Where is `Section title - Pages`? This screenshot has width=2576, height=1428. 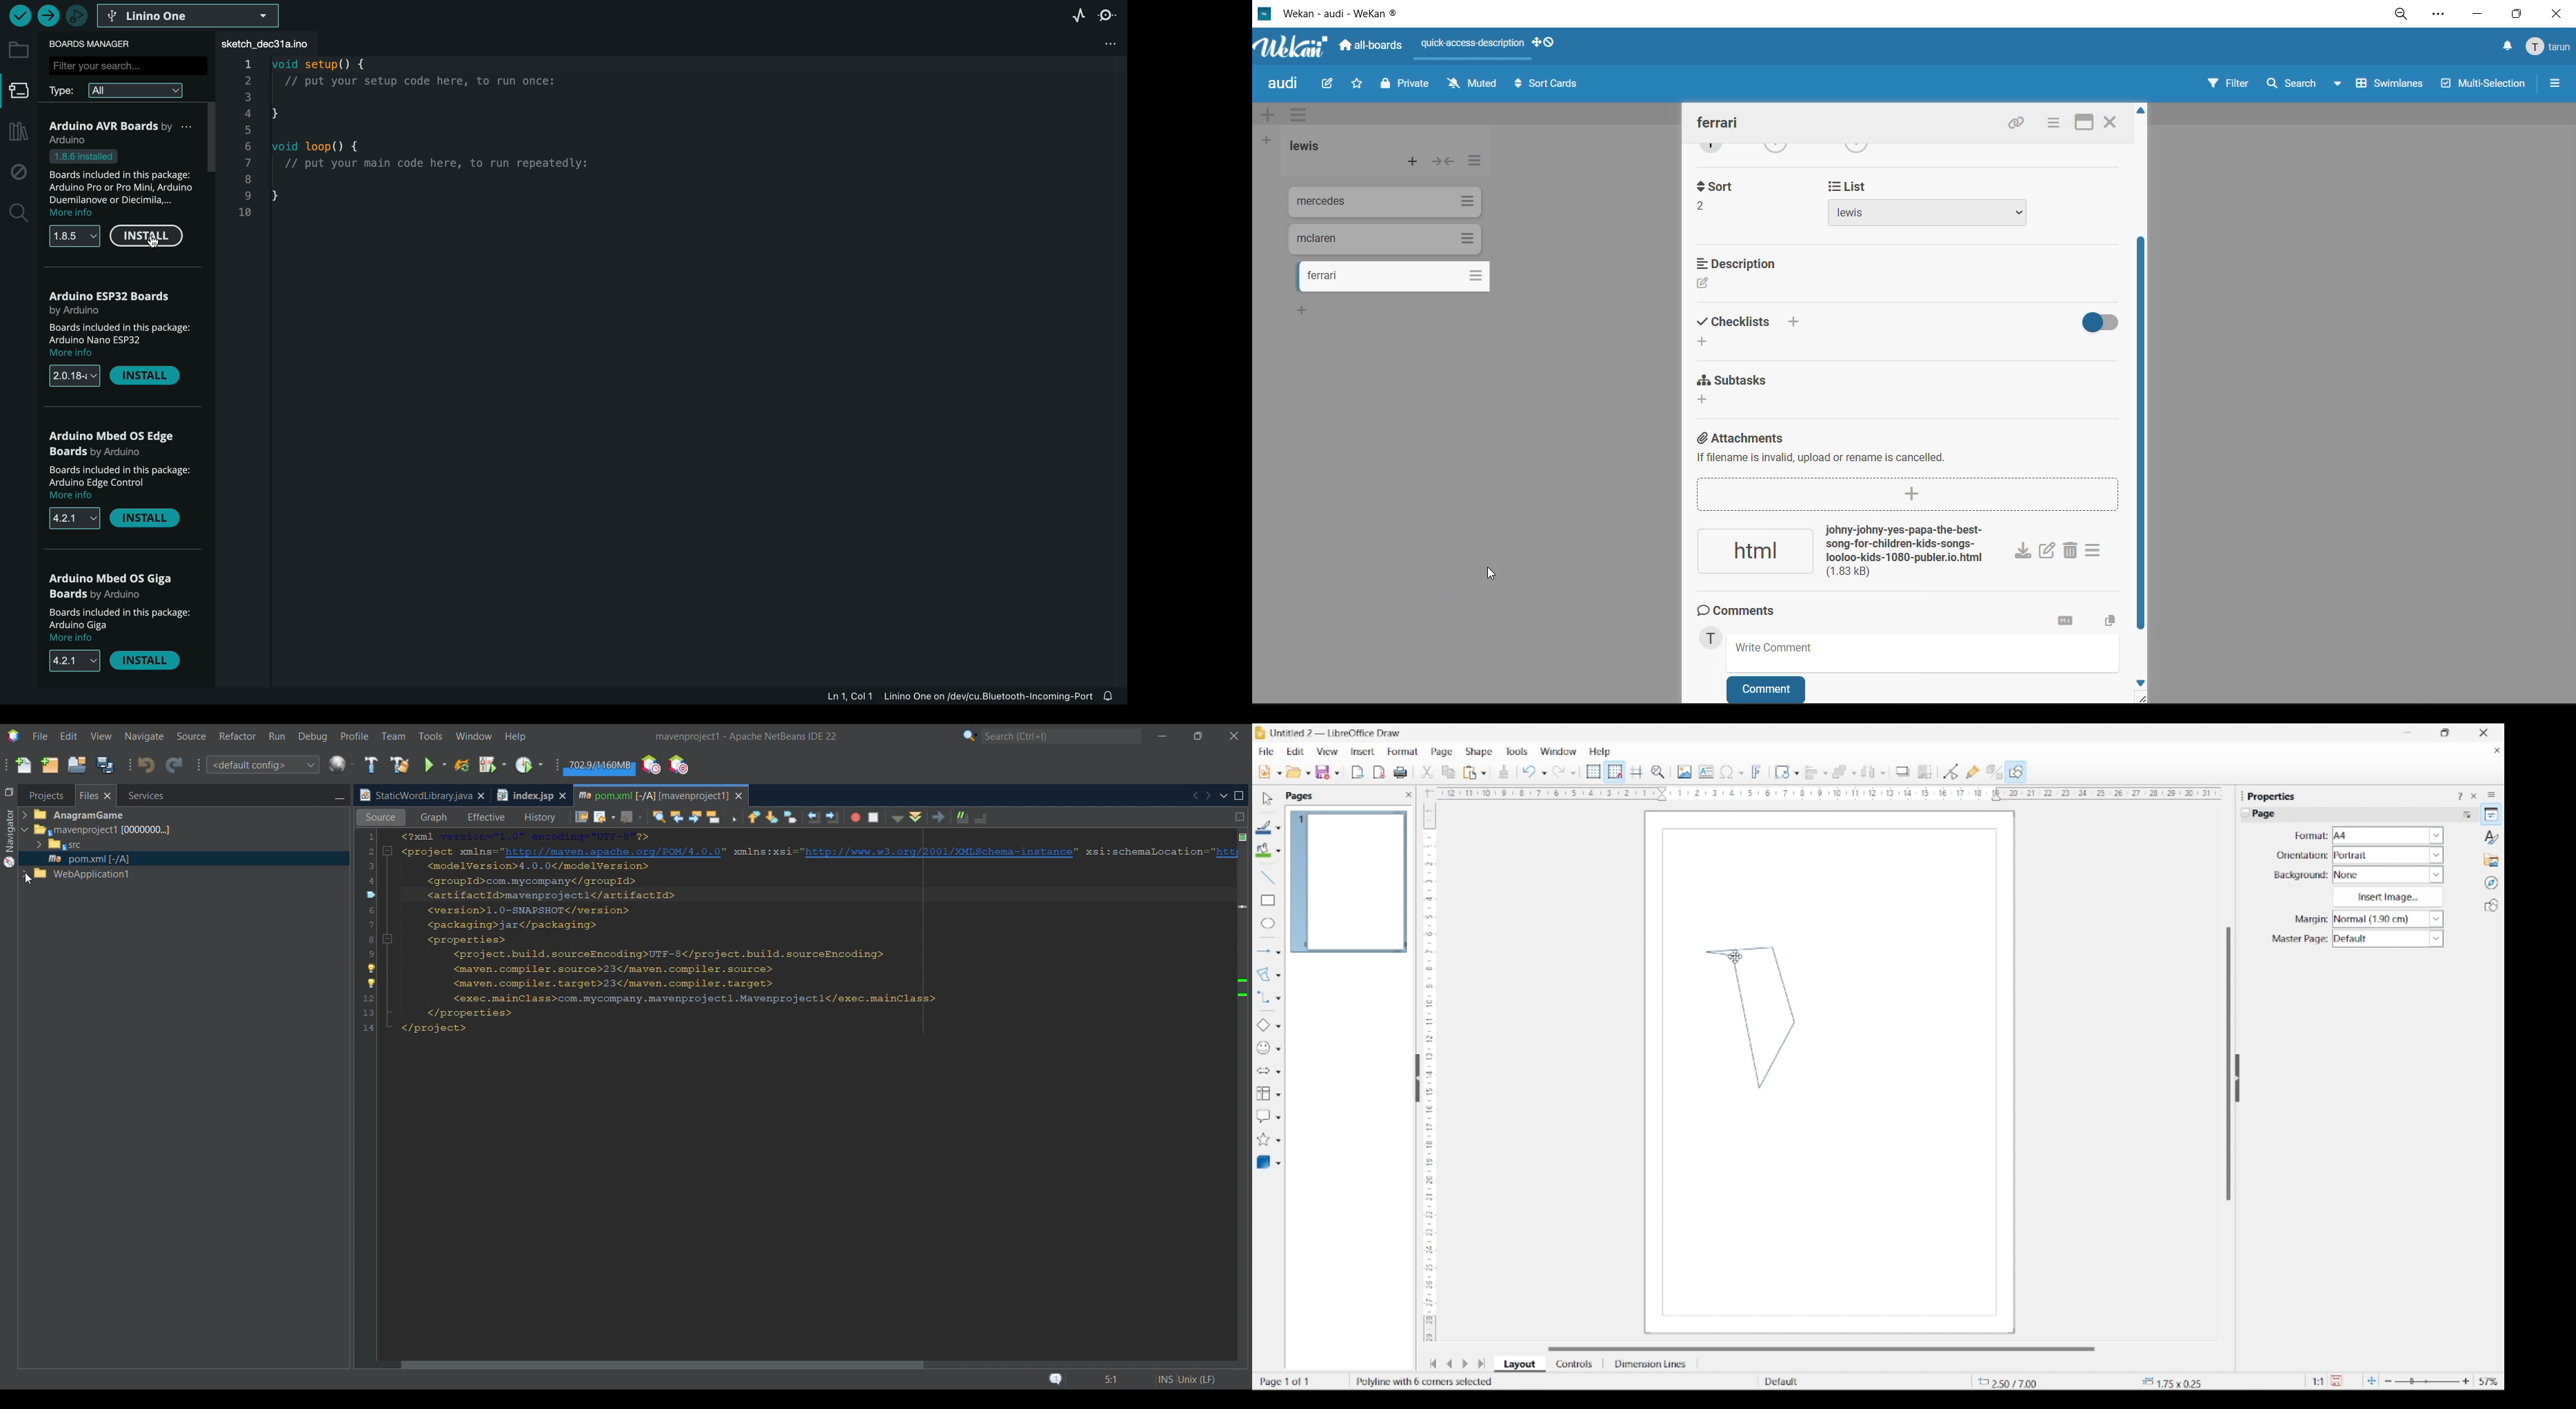 Section title - Pages is located at coordinates (1302, 796).